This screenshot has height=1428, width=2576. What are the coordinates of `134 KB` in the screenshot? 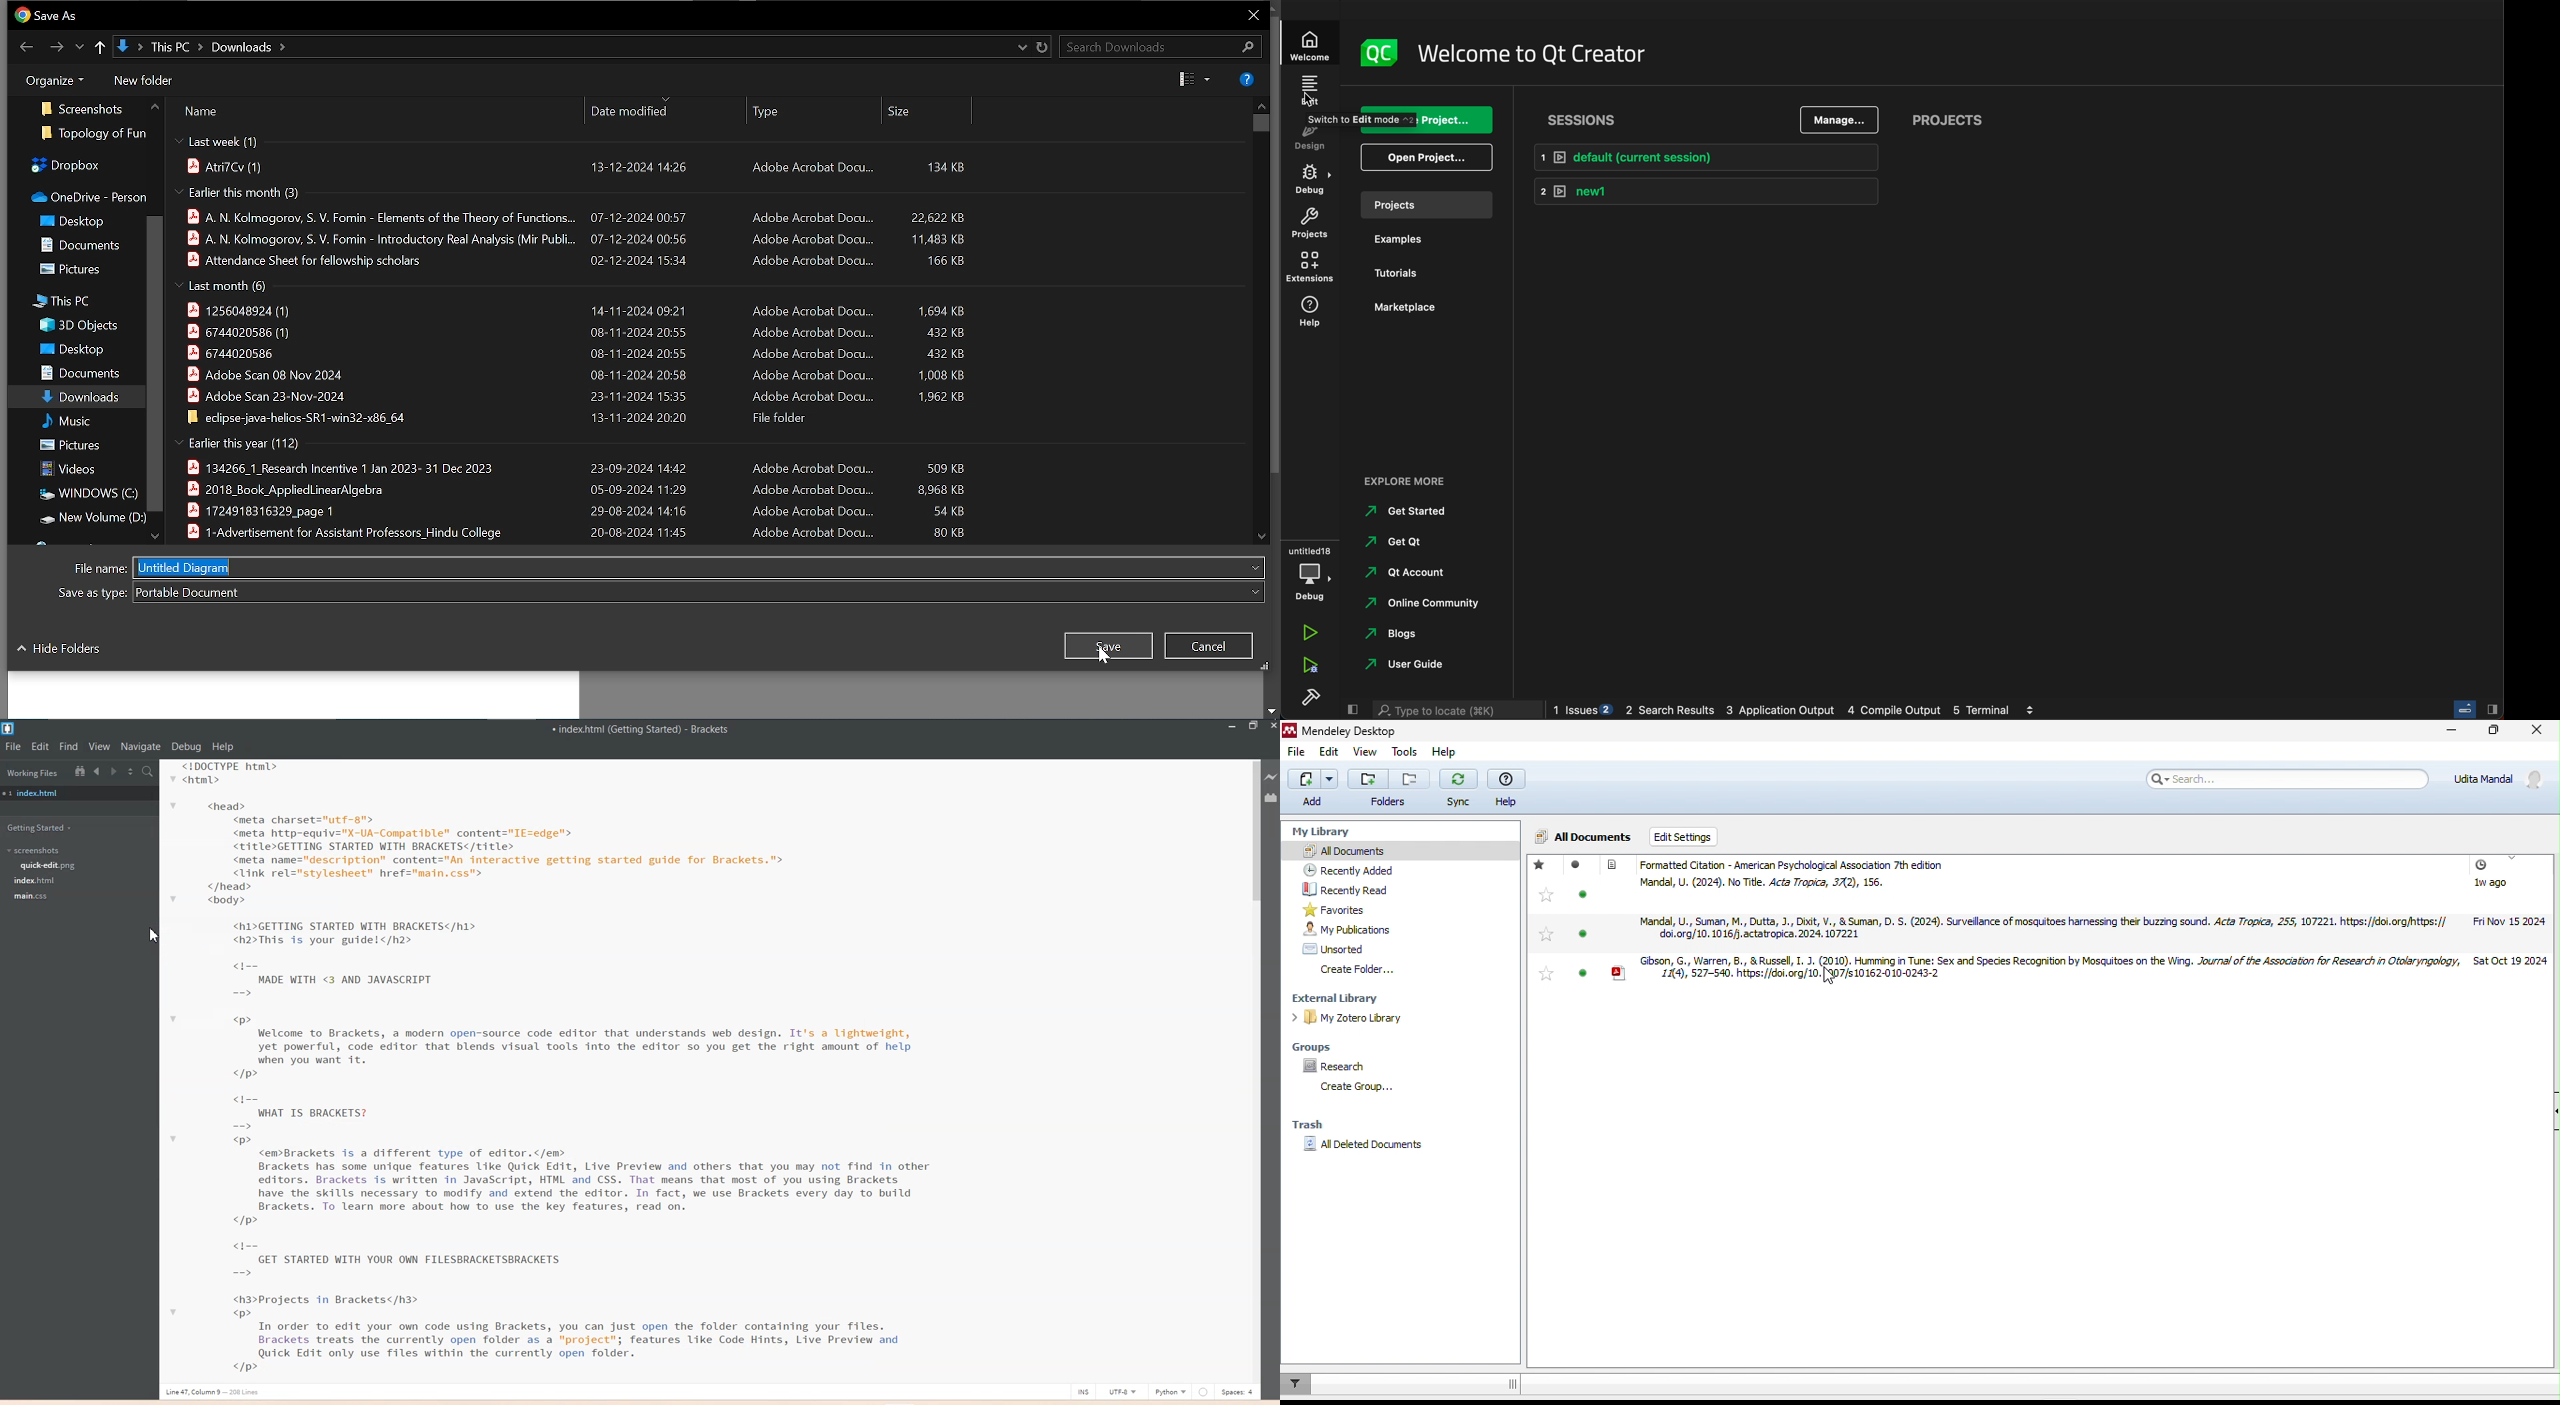 It's located at (944, 167).